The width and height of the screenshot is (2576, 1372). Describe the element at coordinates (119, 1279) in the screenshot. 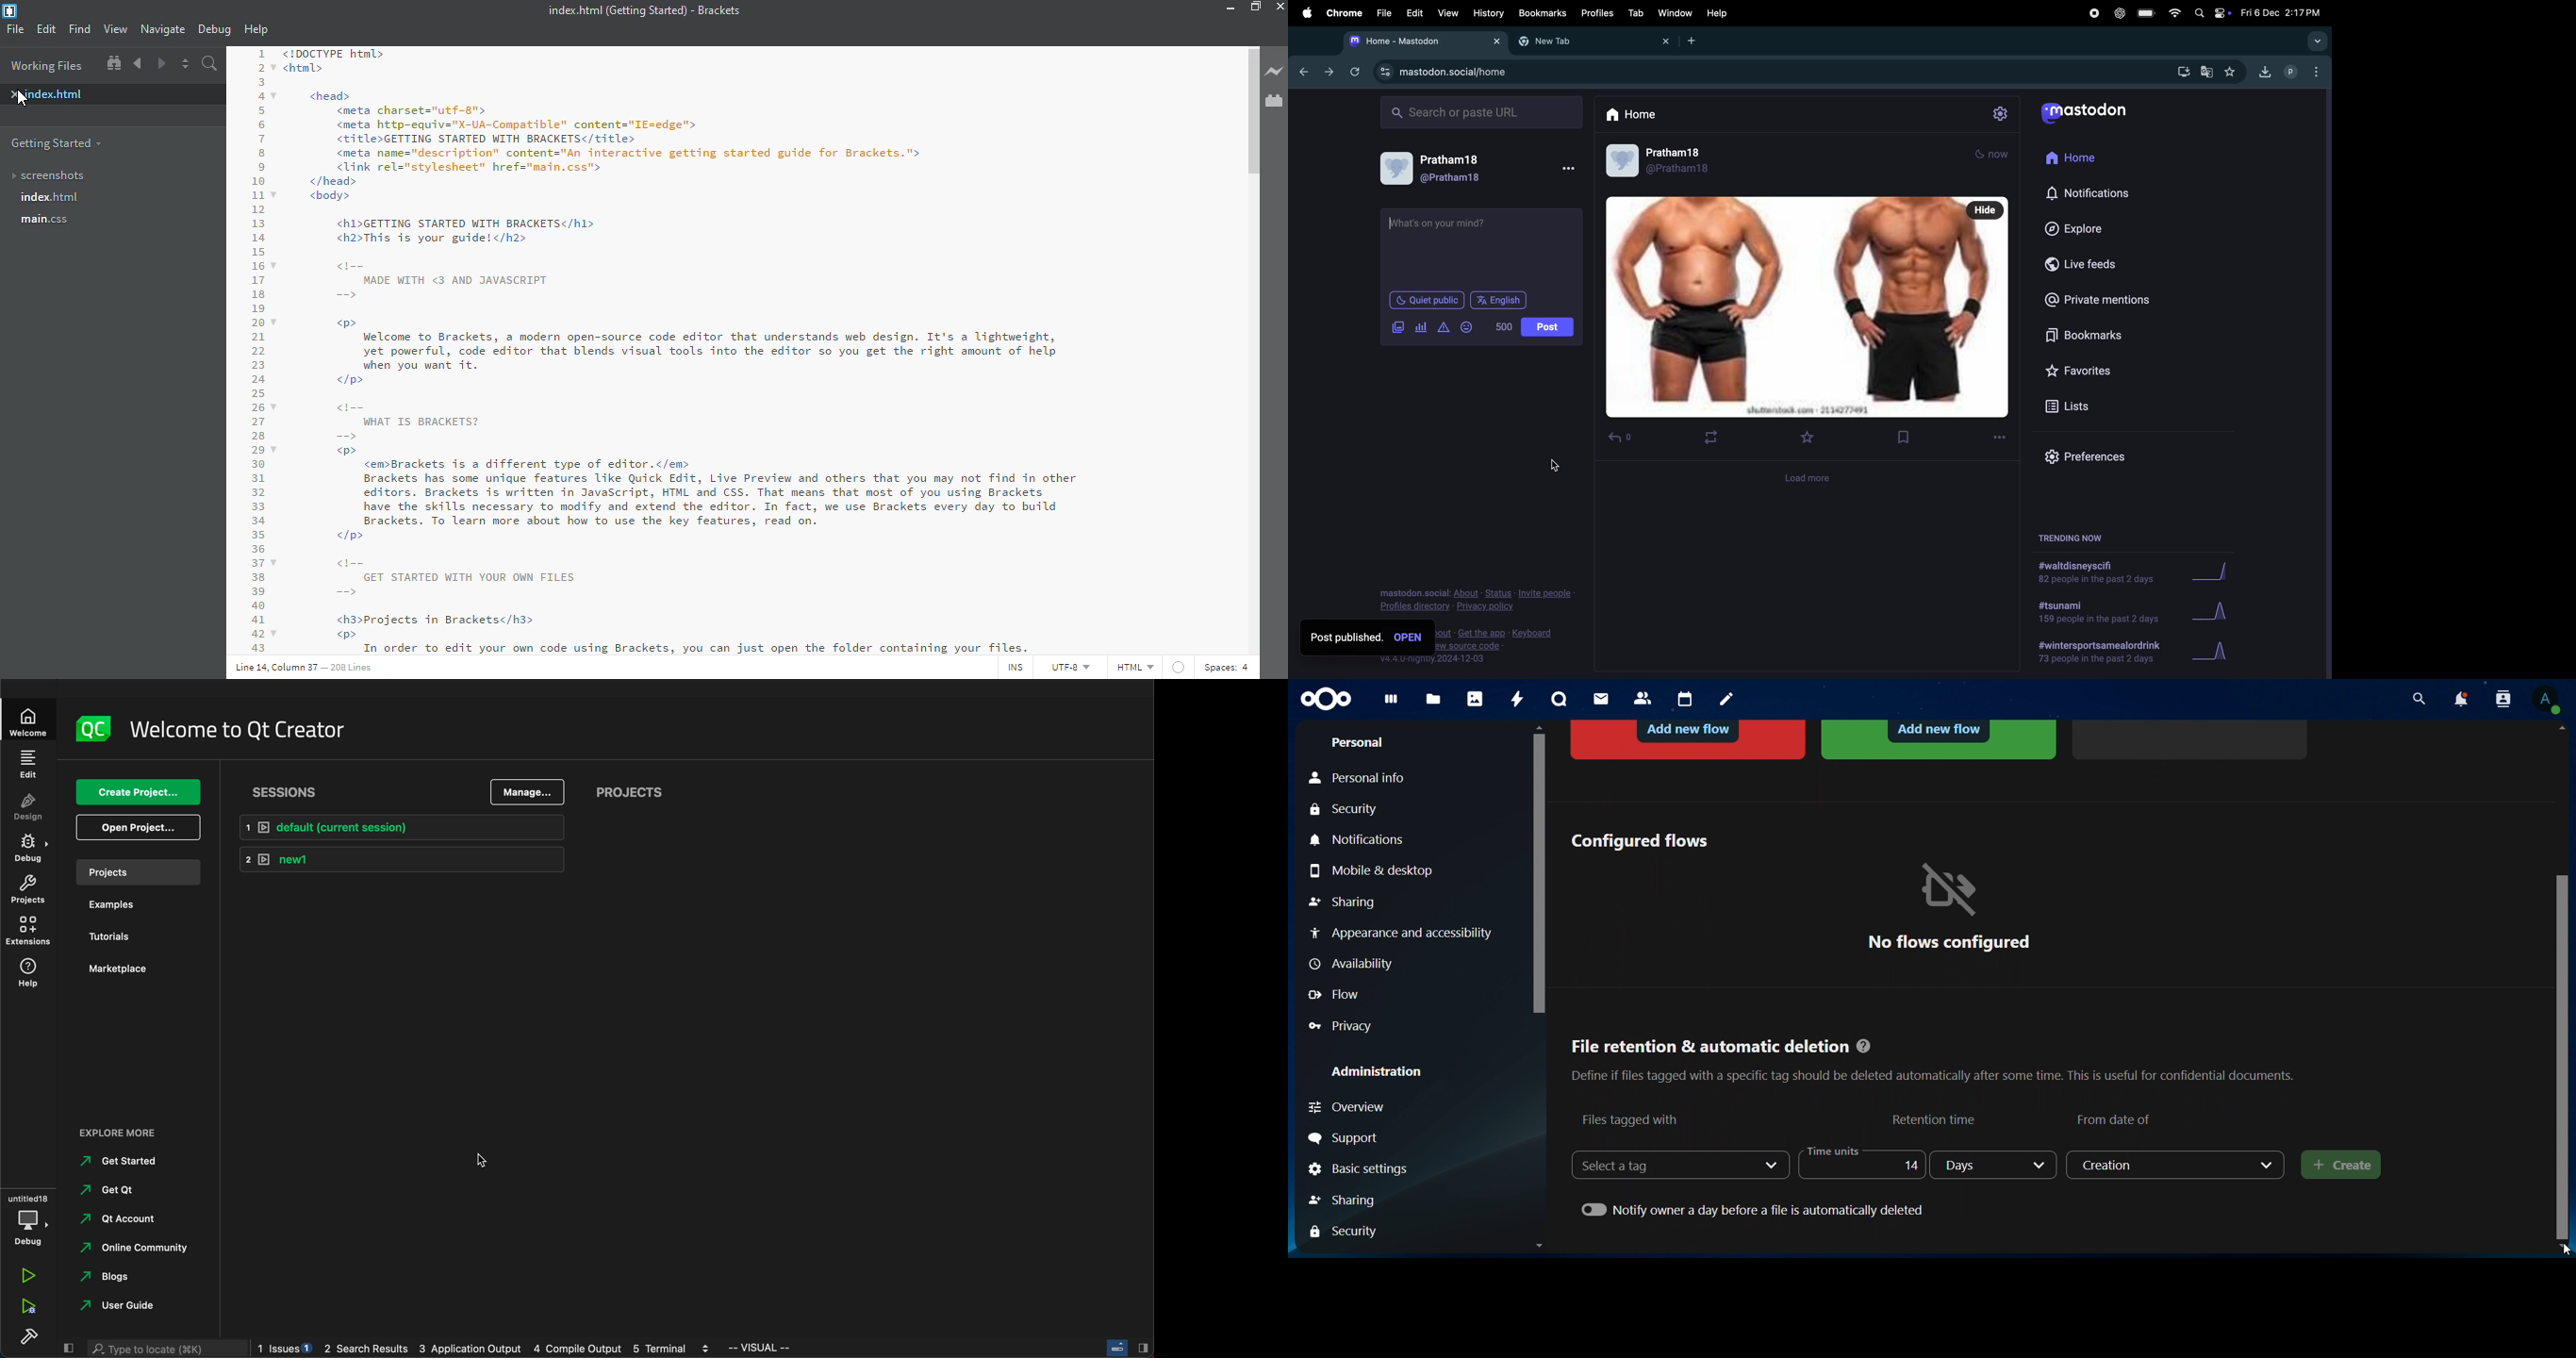

I see `blogs` at that location.